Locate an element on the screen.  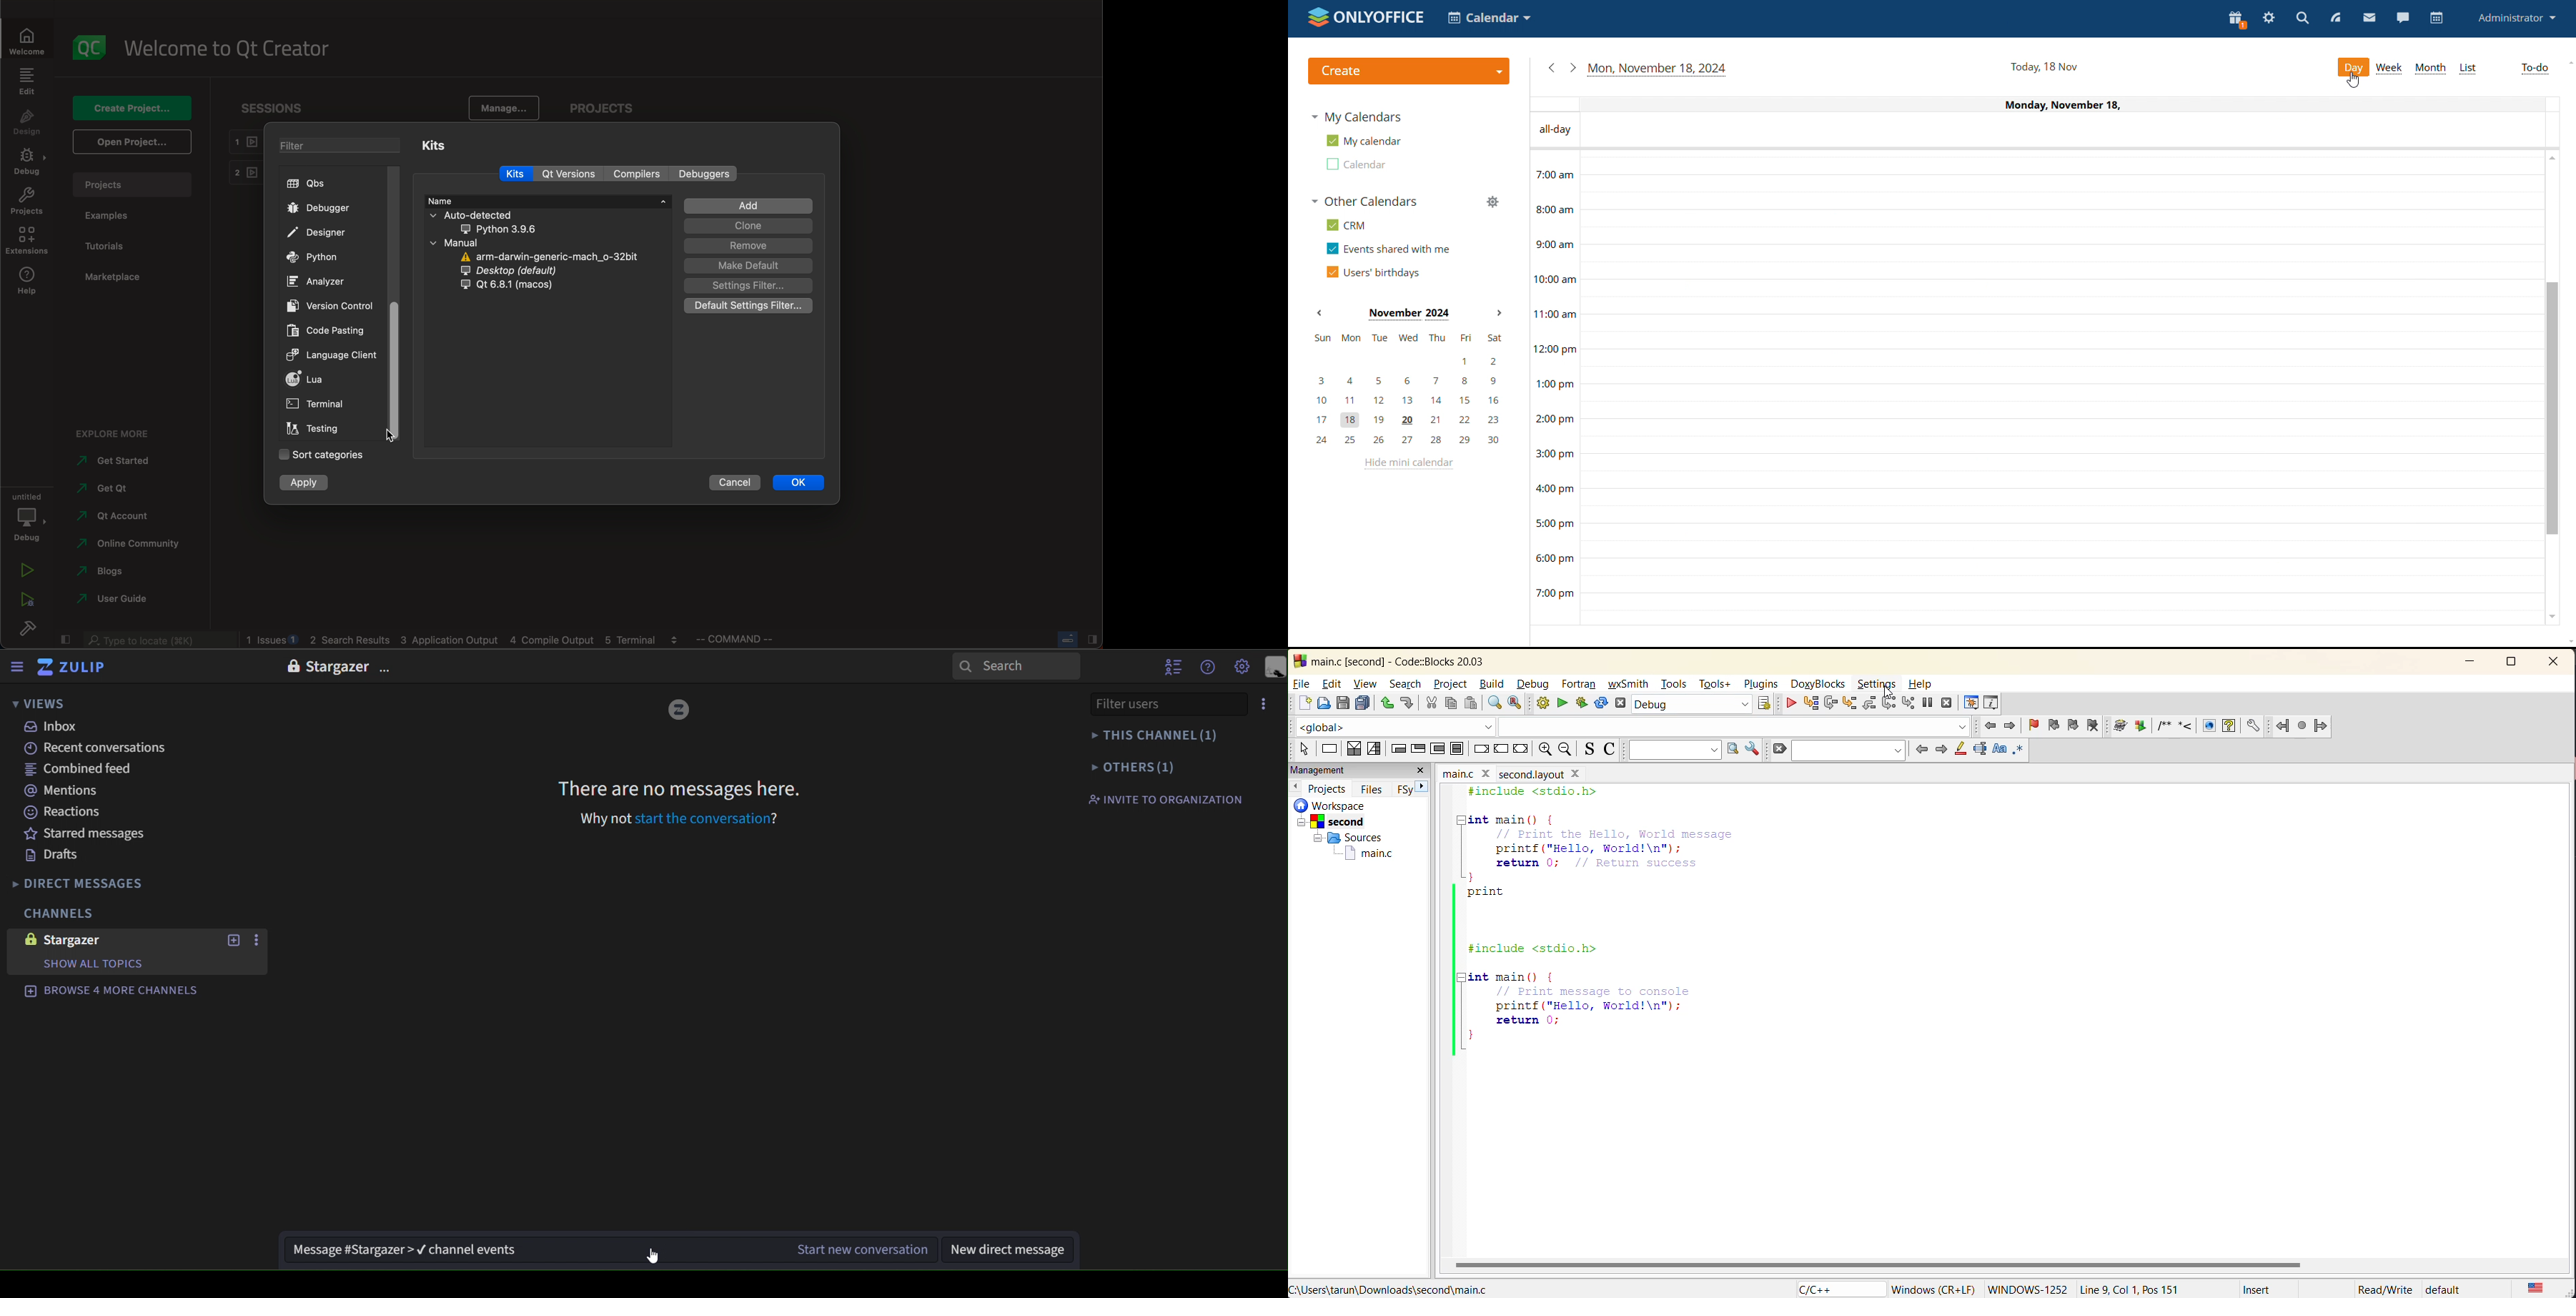
rebuild is located at coordinates (1599, 703).